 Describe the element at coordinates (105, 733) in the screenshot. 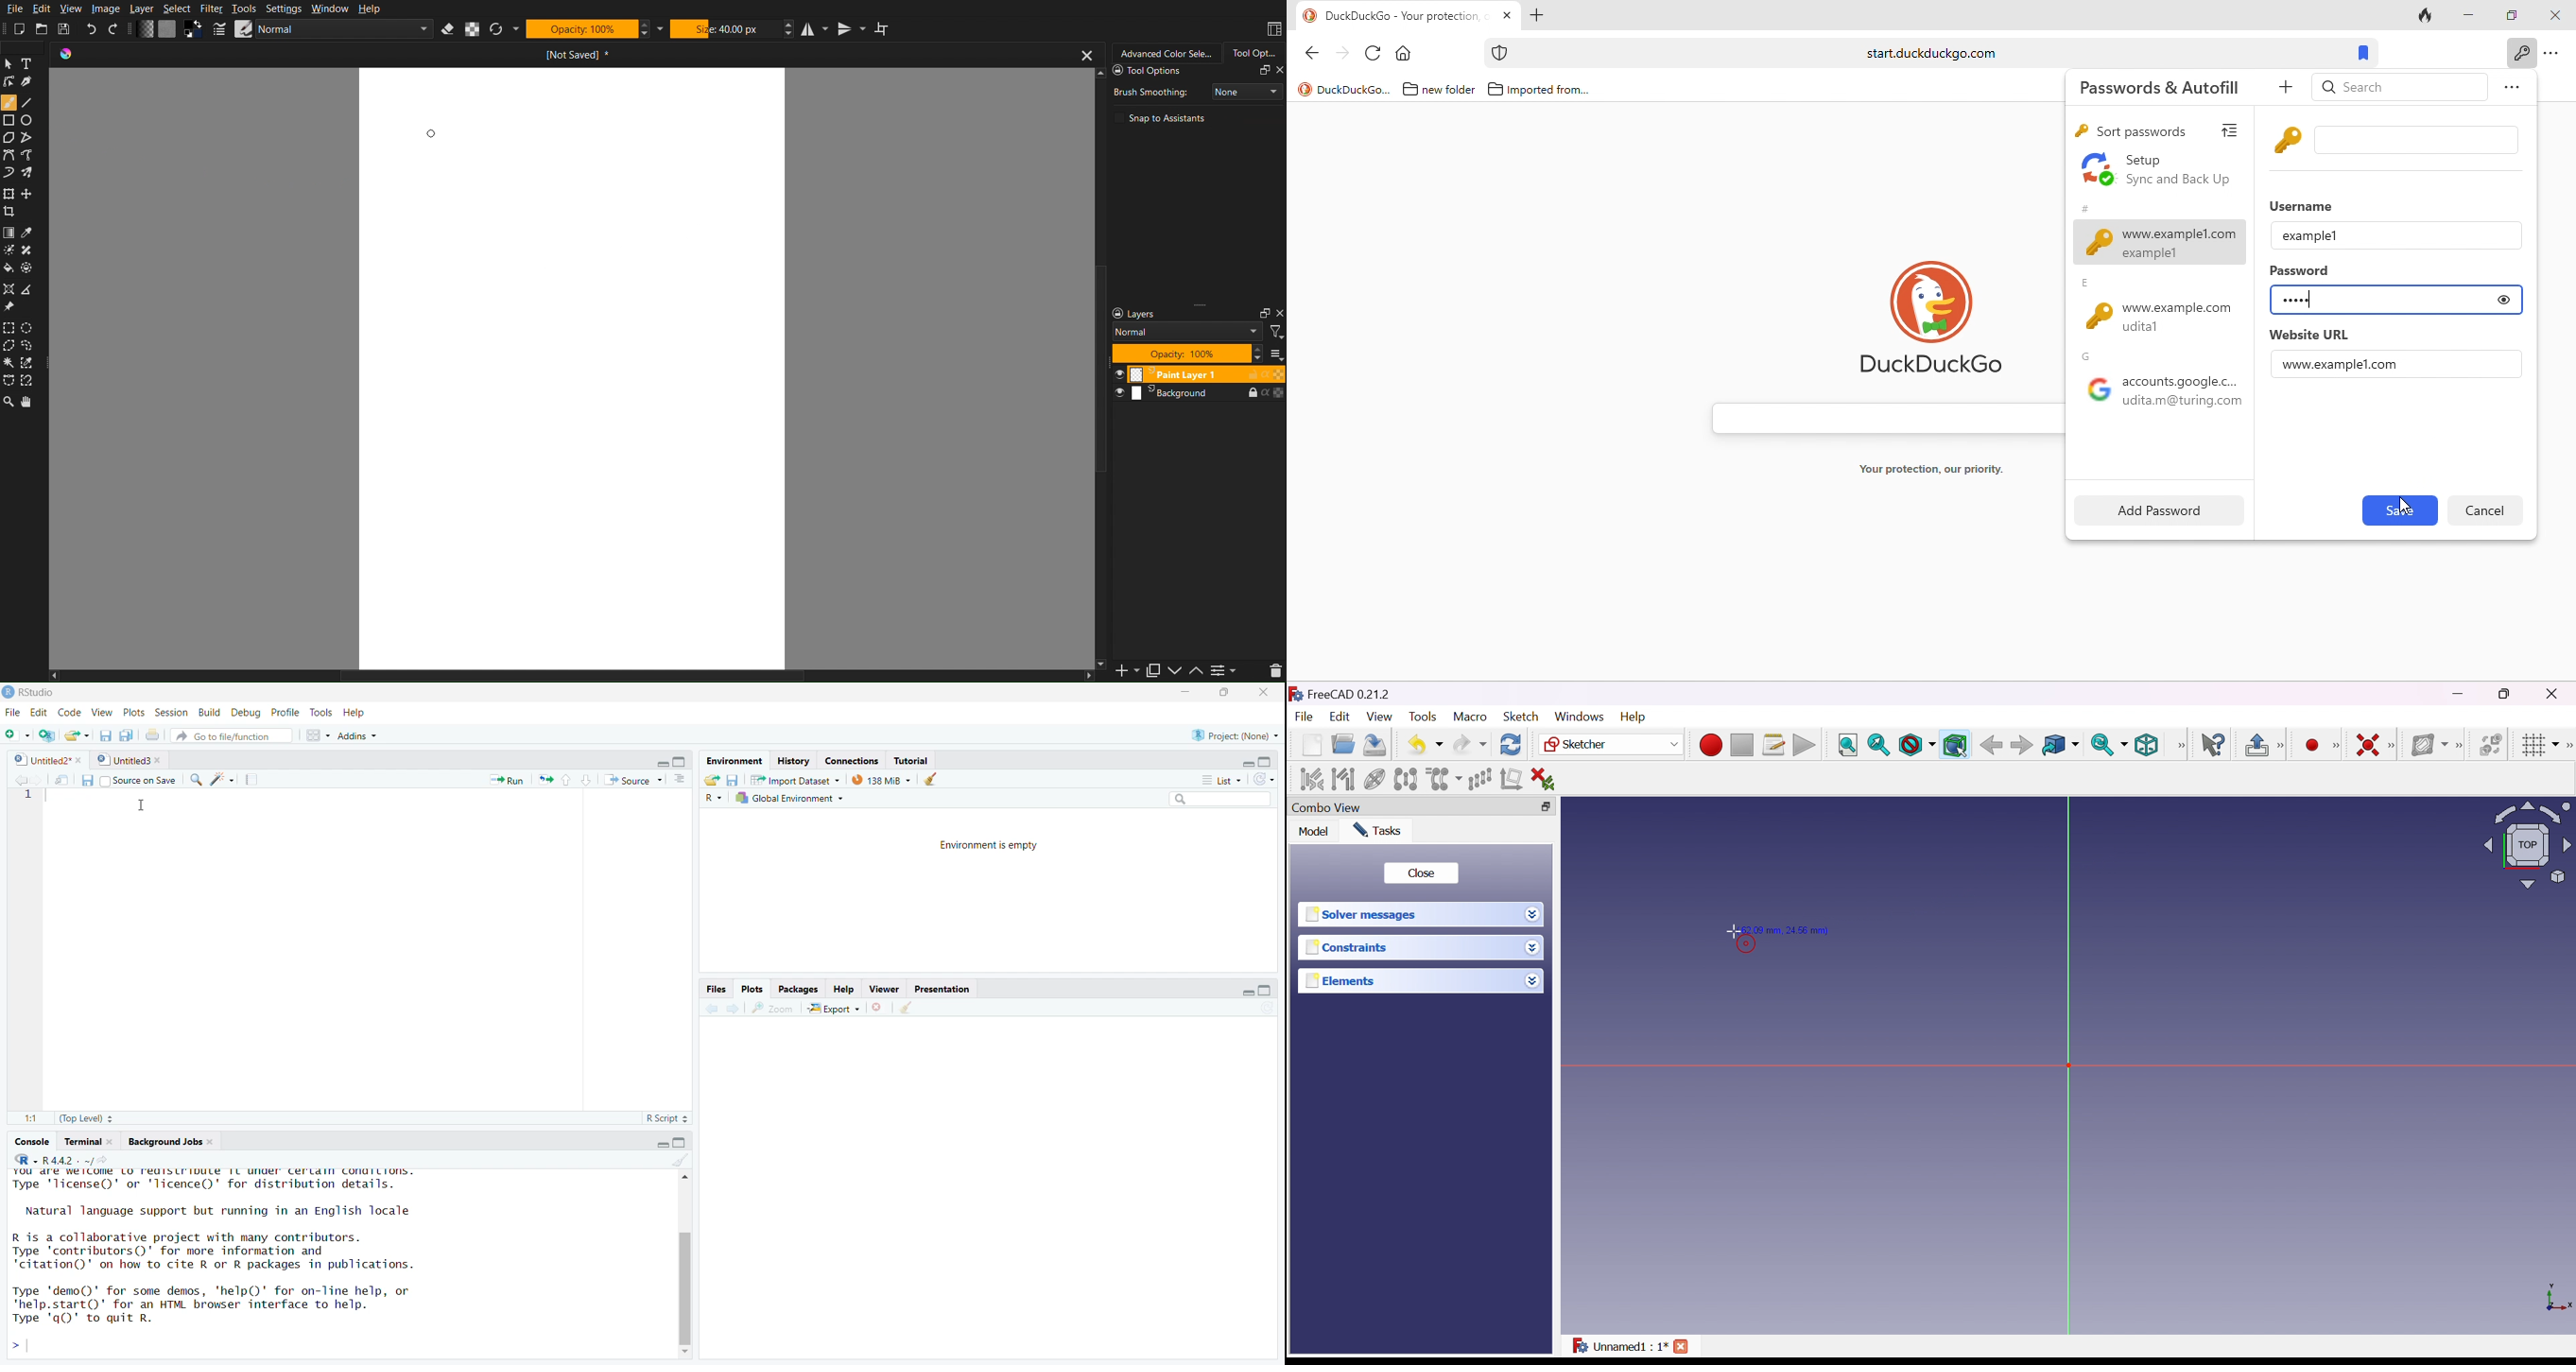

I see `save all documents` at that location.